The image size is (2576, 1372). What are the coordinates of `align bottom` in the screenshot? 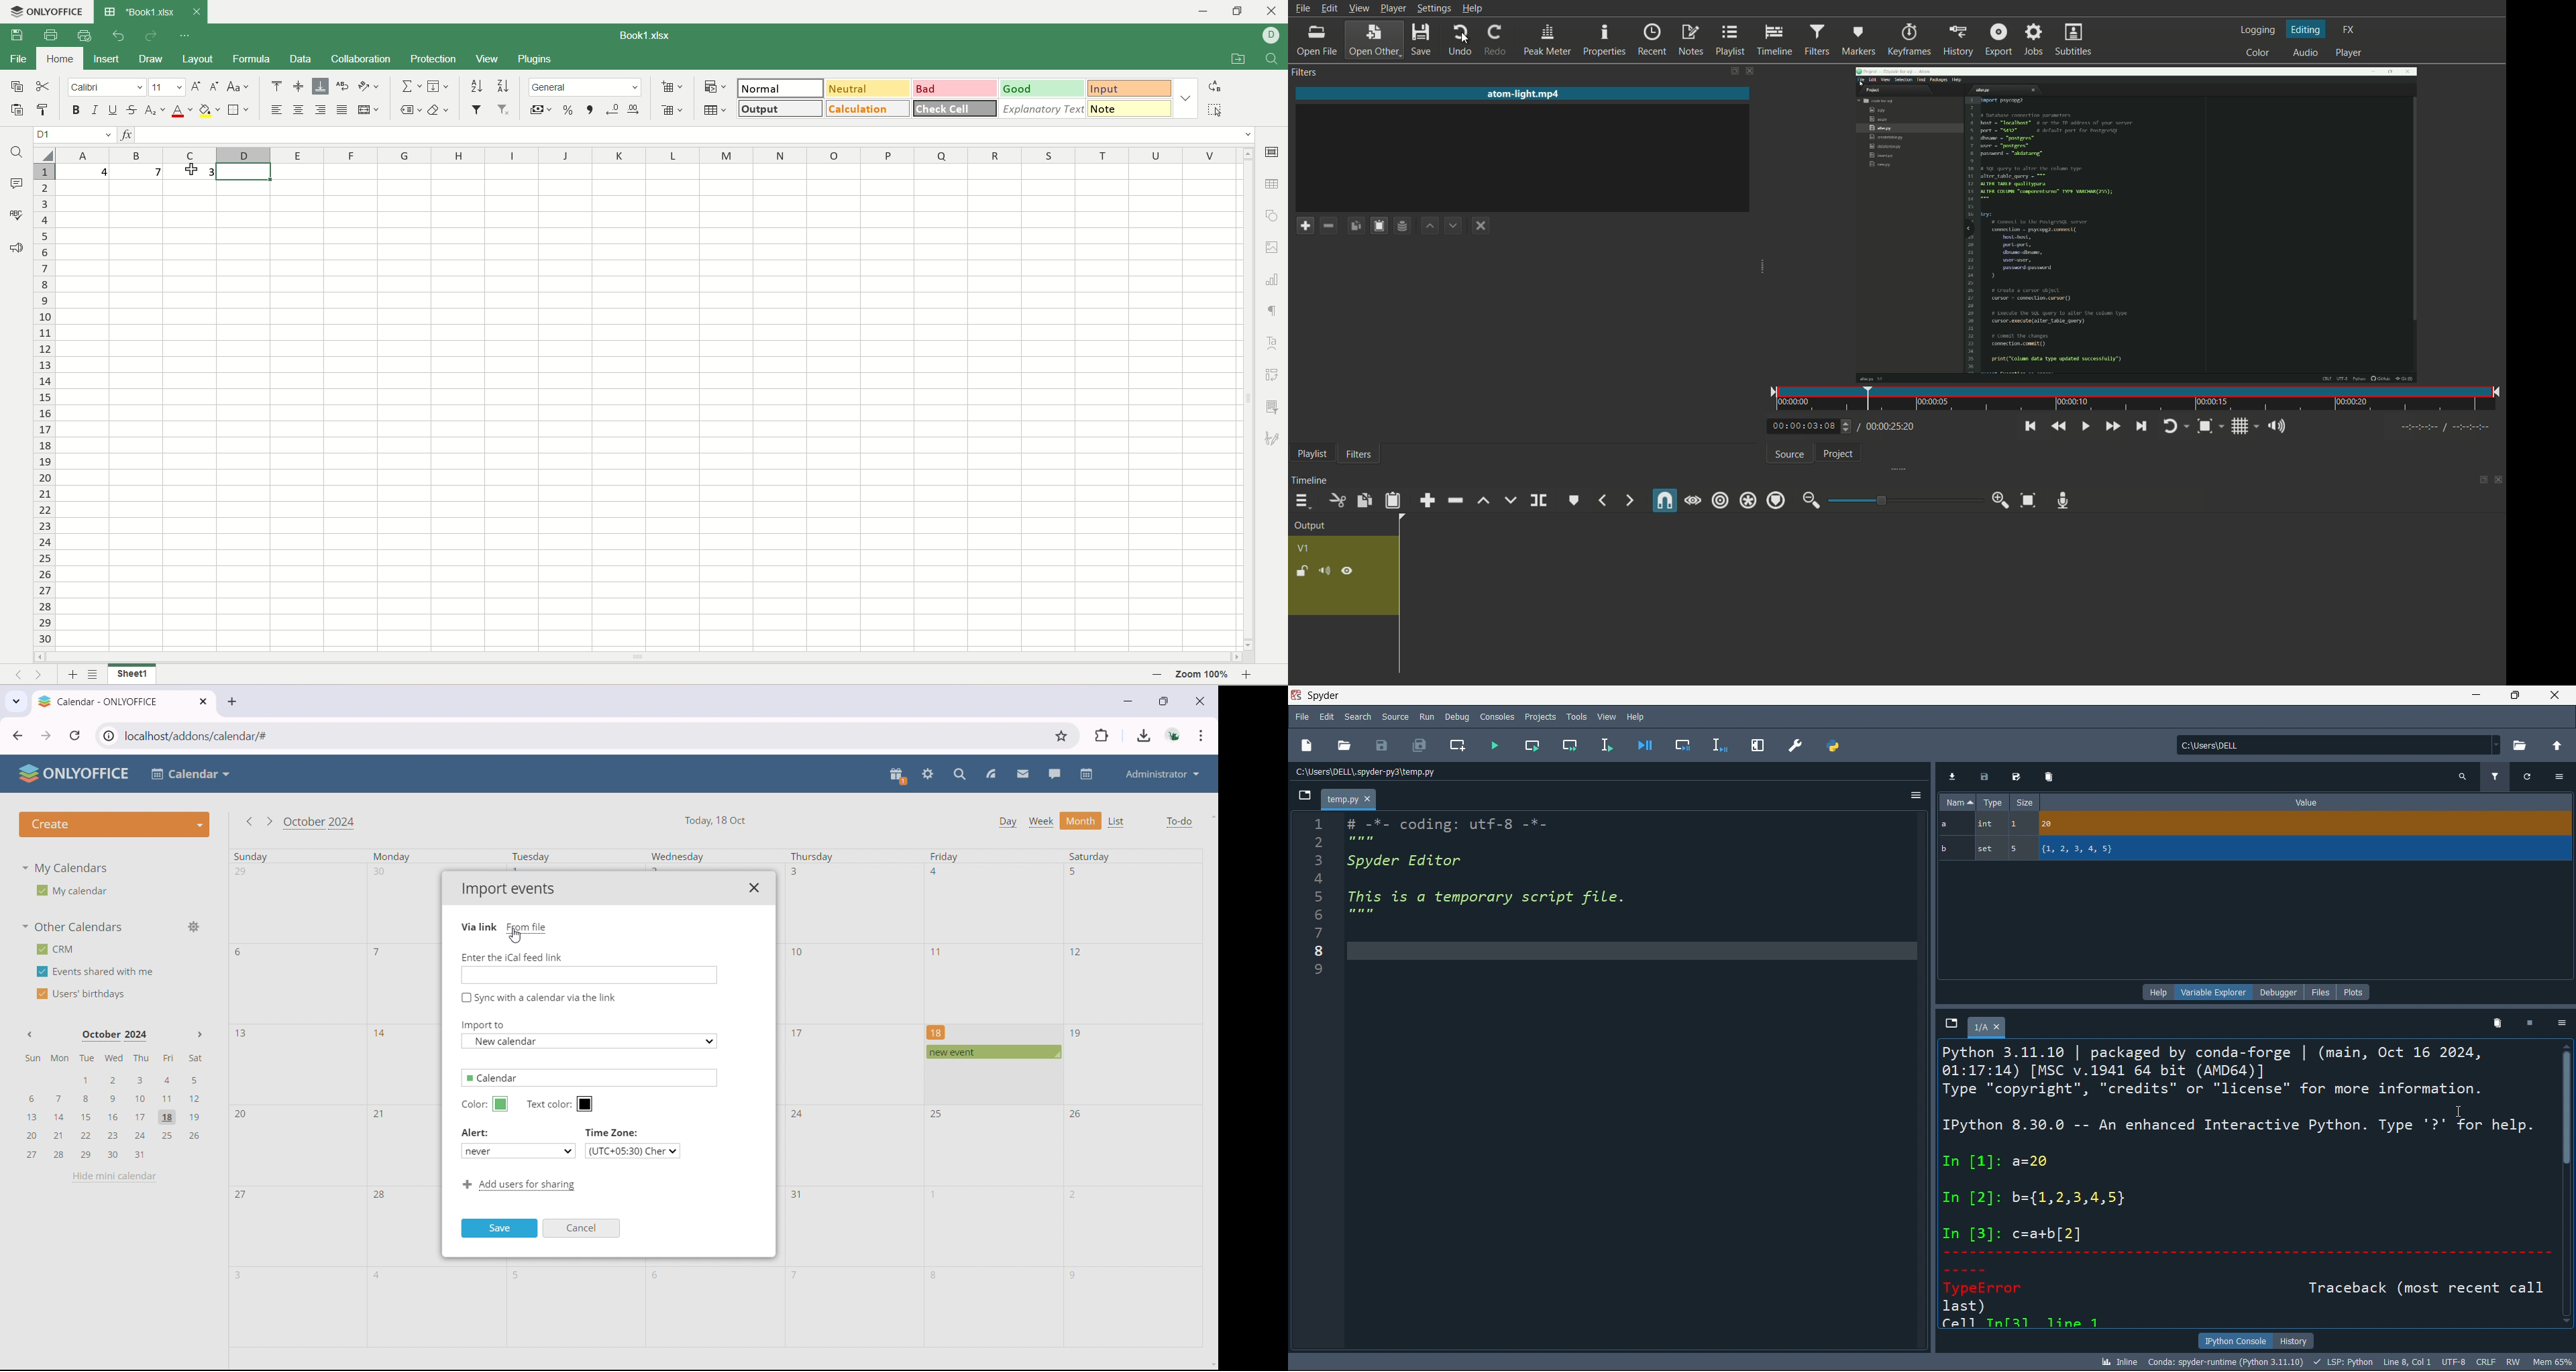 It's located at (321, 87).